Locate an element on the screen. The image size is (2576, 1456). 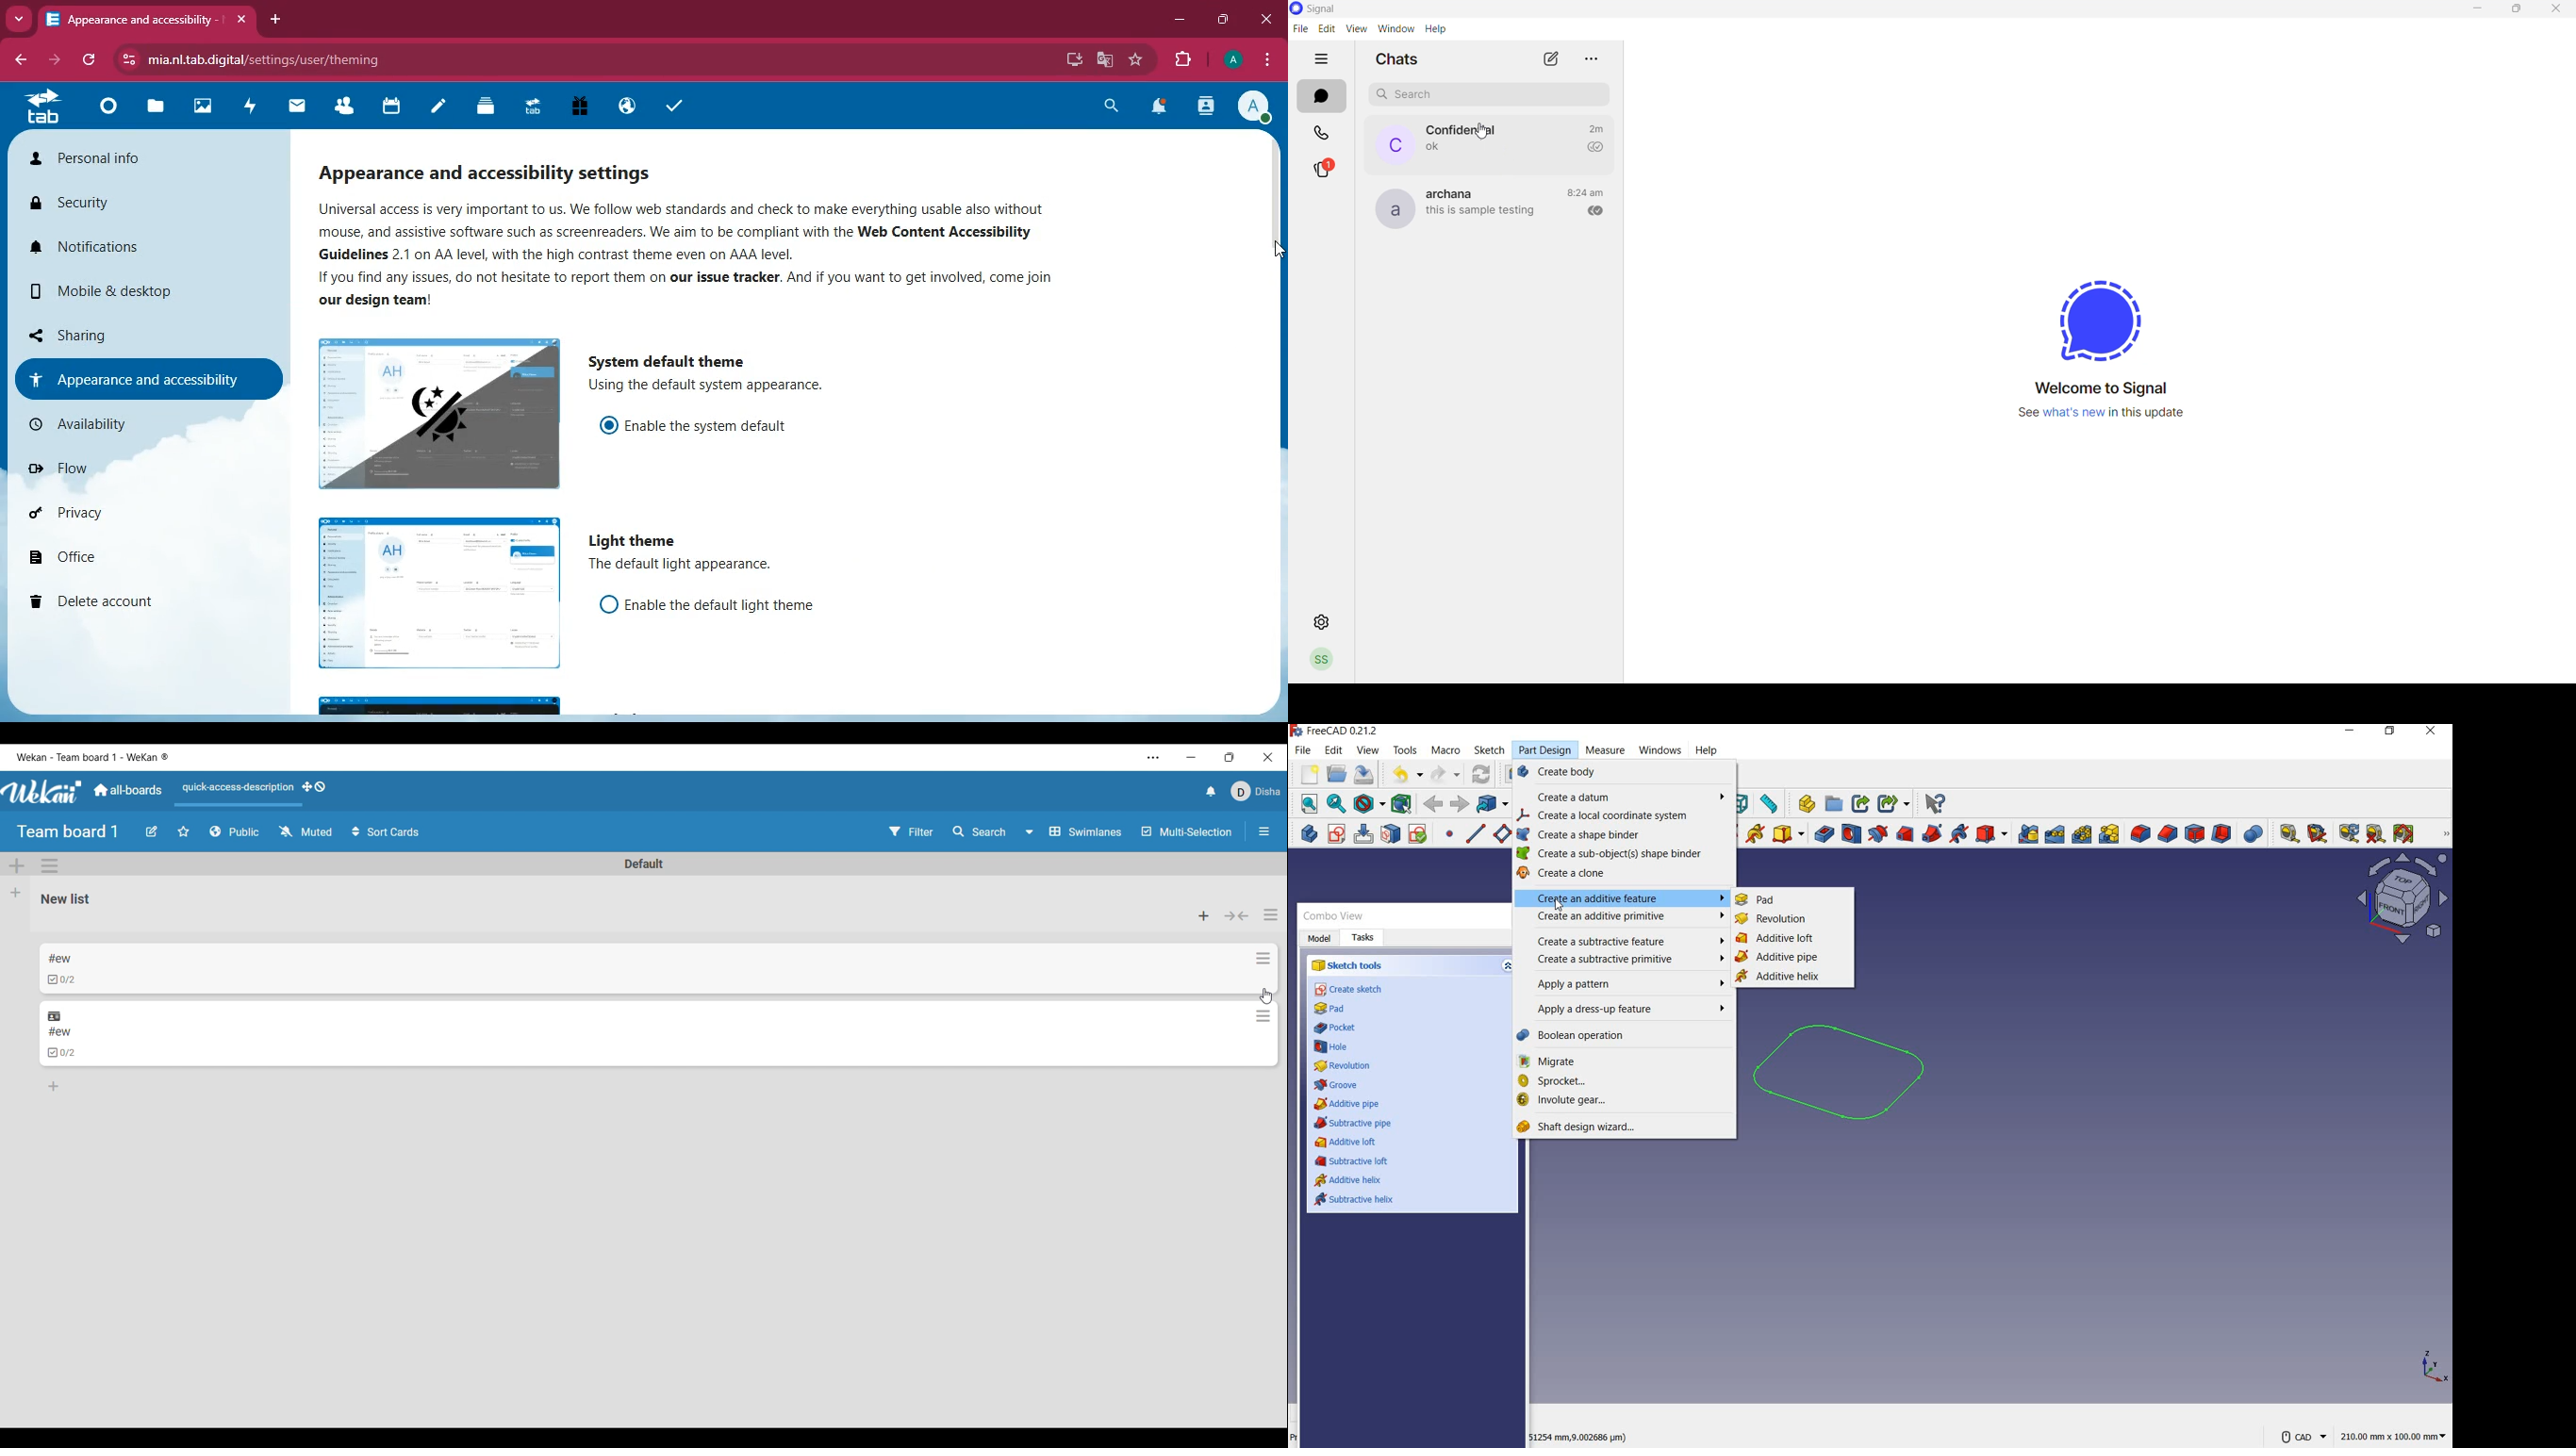
enable is located at coordinates (716, 424).